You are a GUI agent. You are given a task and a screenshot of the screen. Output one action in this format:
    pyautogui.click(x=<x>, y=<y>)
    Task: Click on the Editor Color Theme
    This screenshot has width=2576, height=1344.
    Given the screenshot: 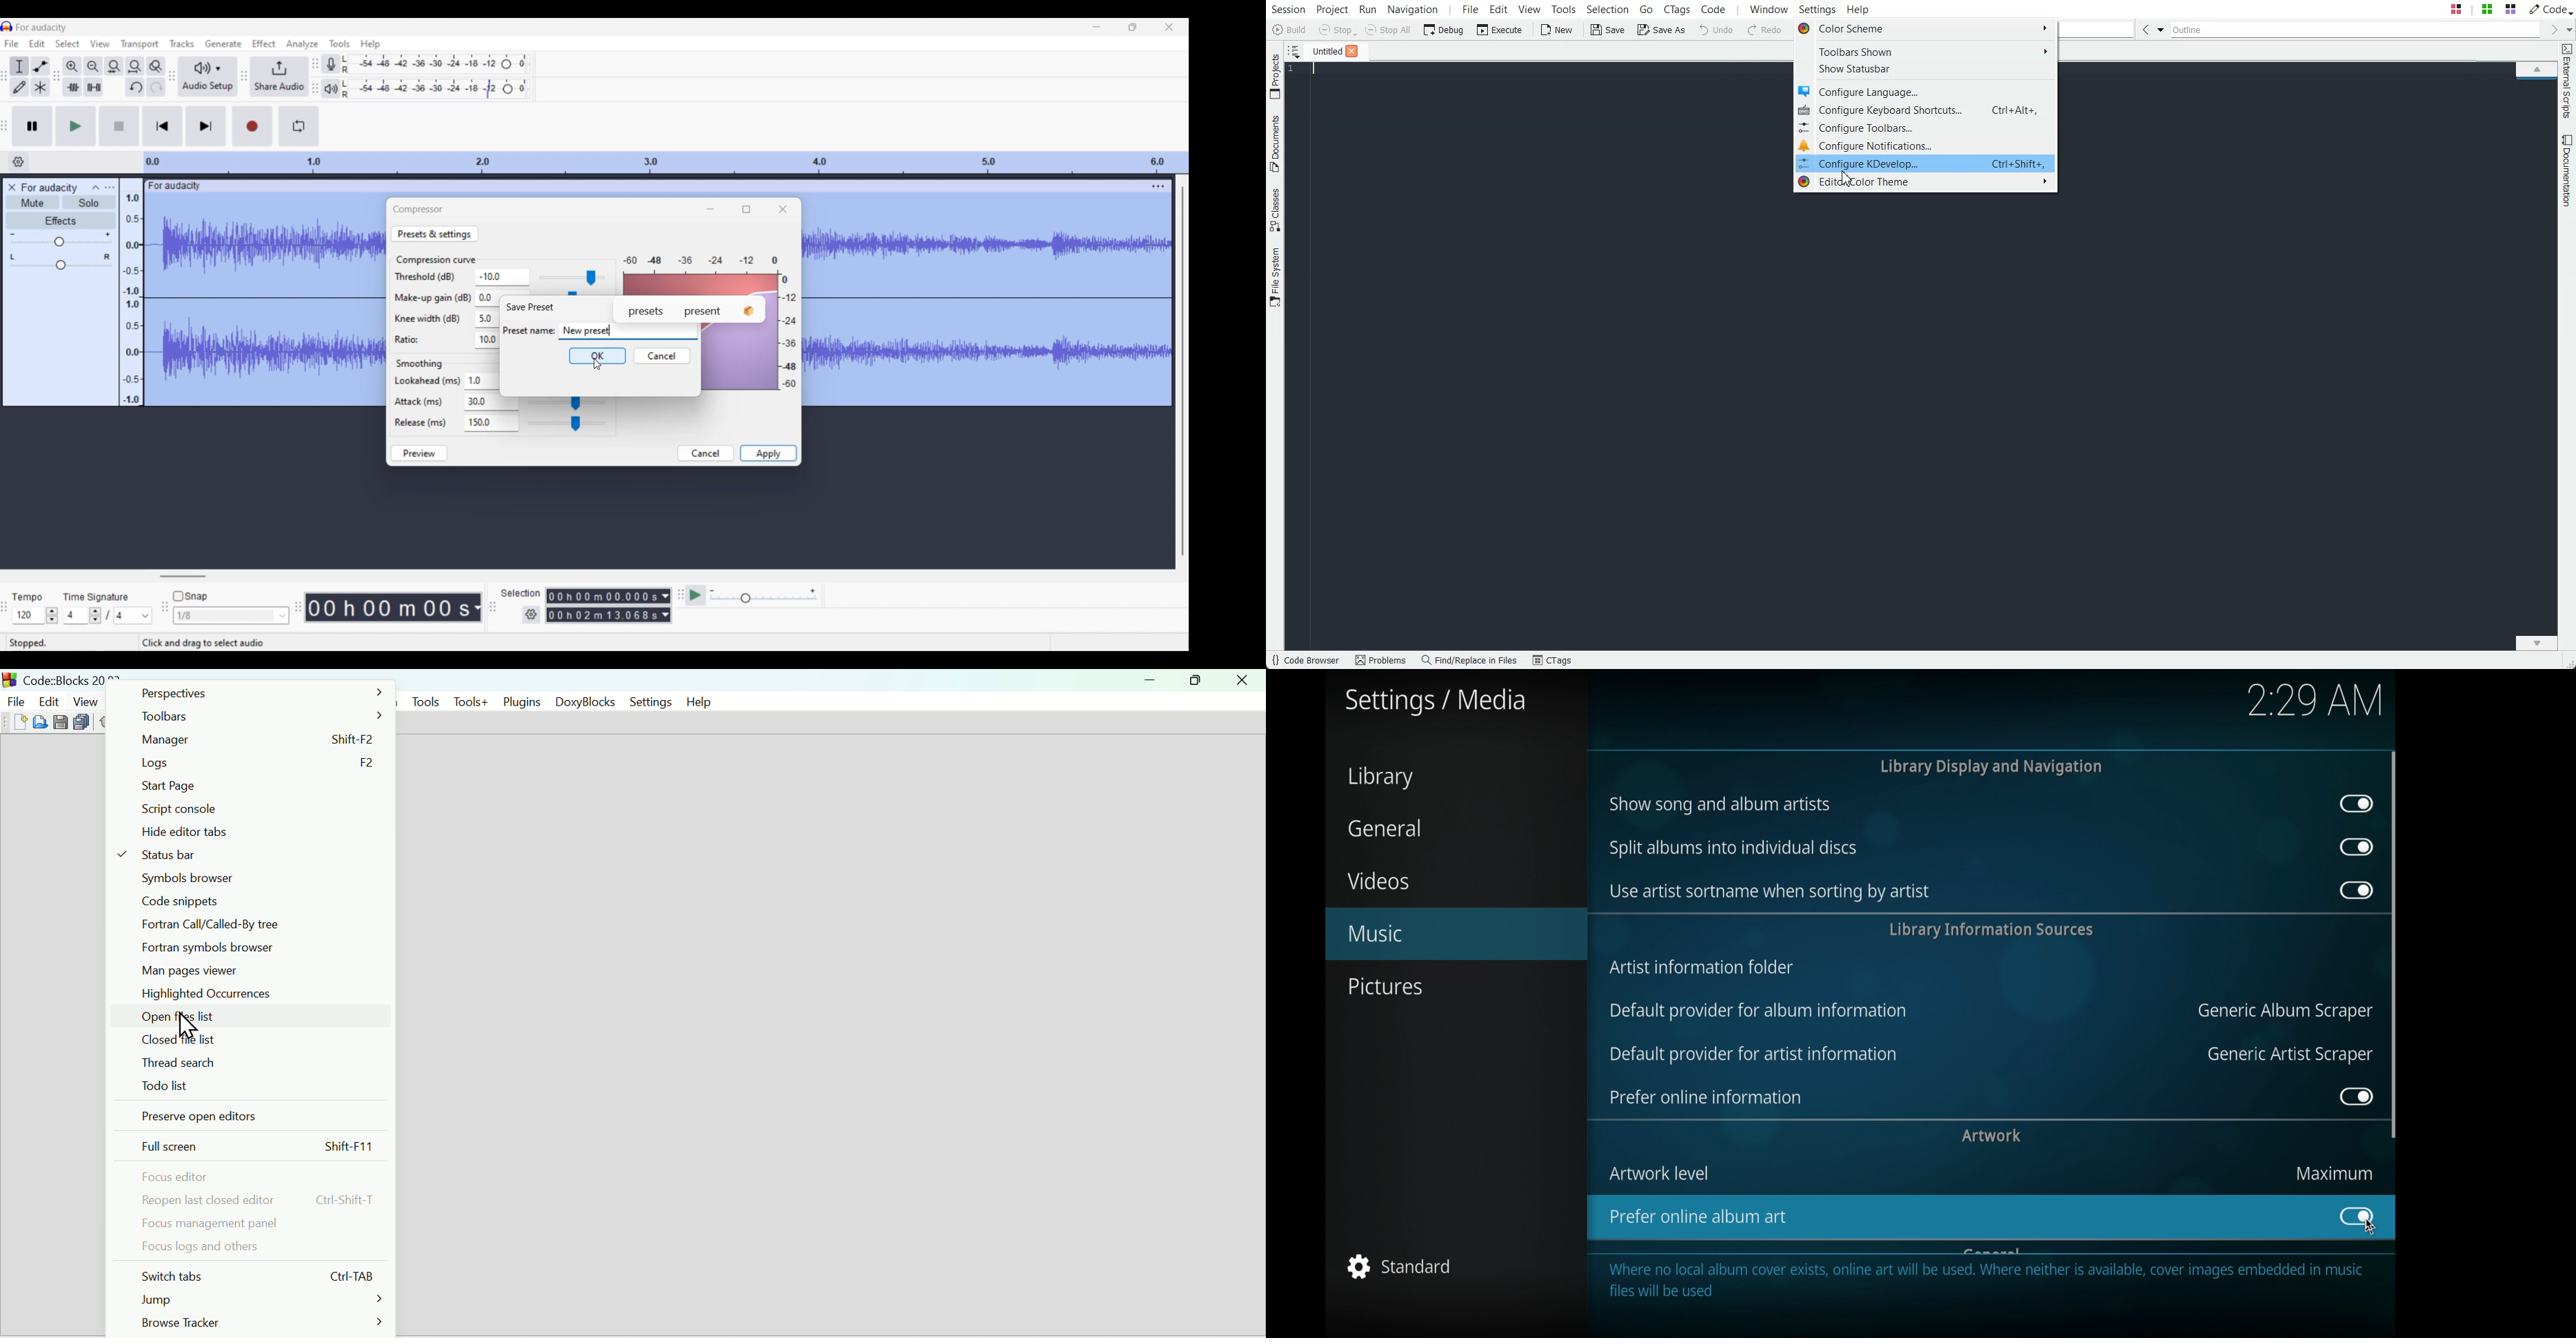 What is the action you would take?
    pyautogui.click(x=1925, y=183)
    